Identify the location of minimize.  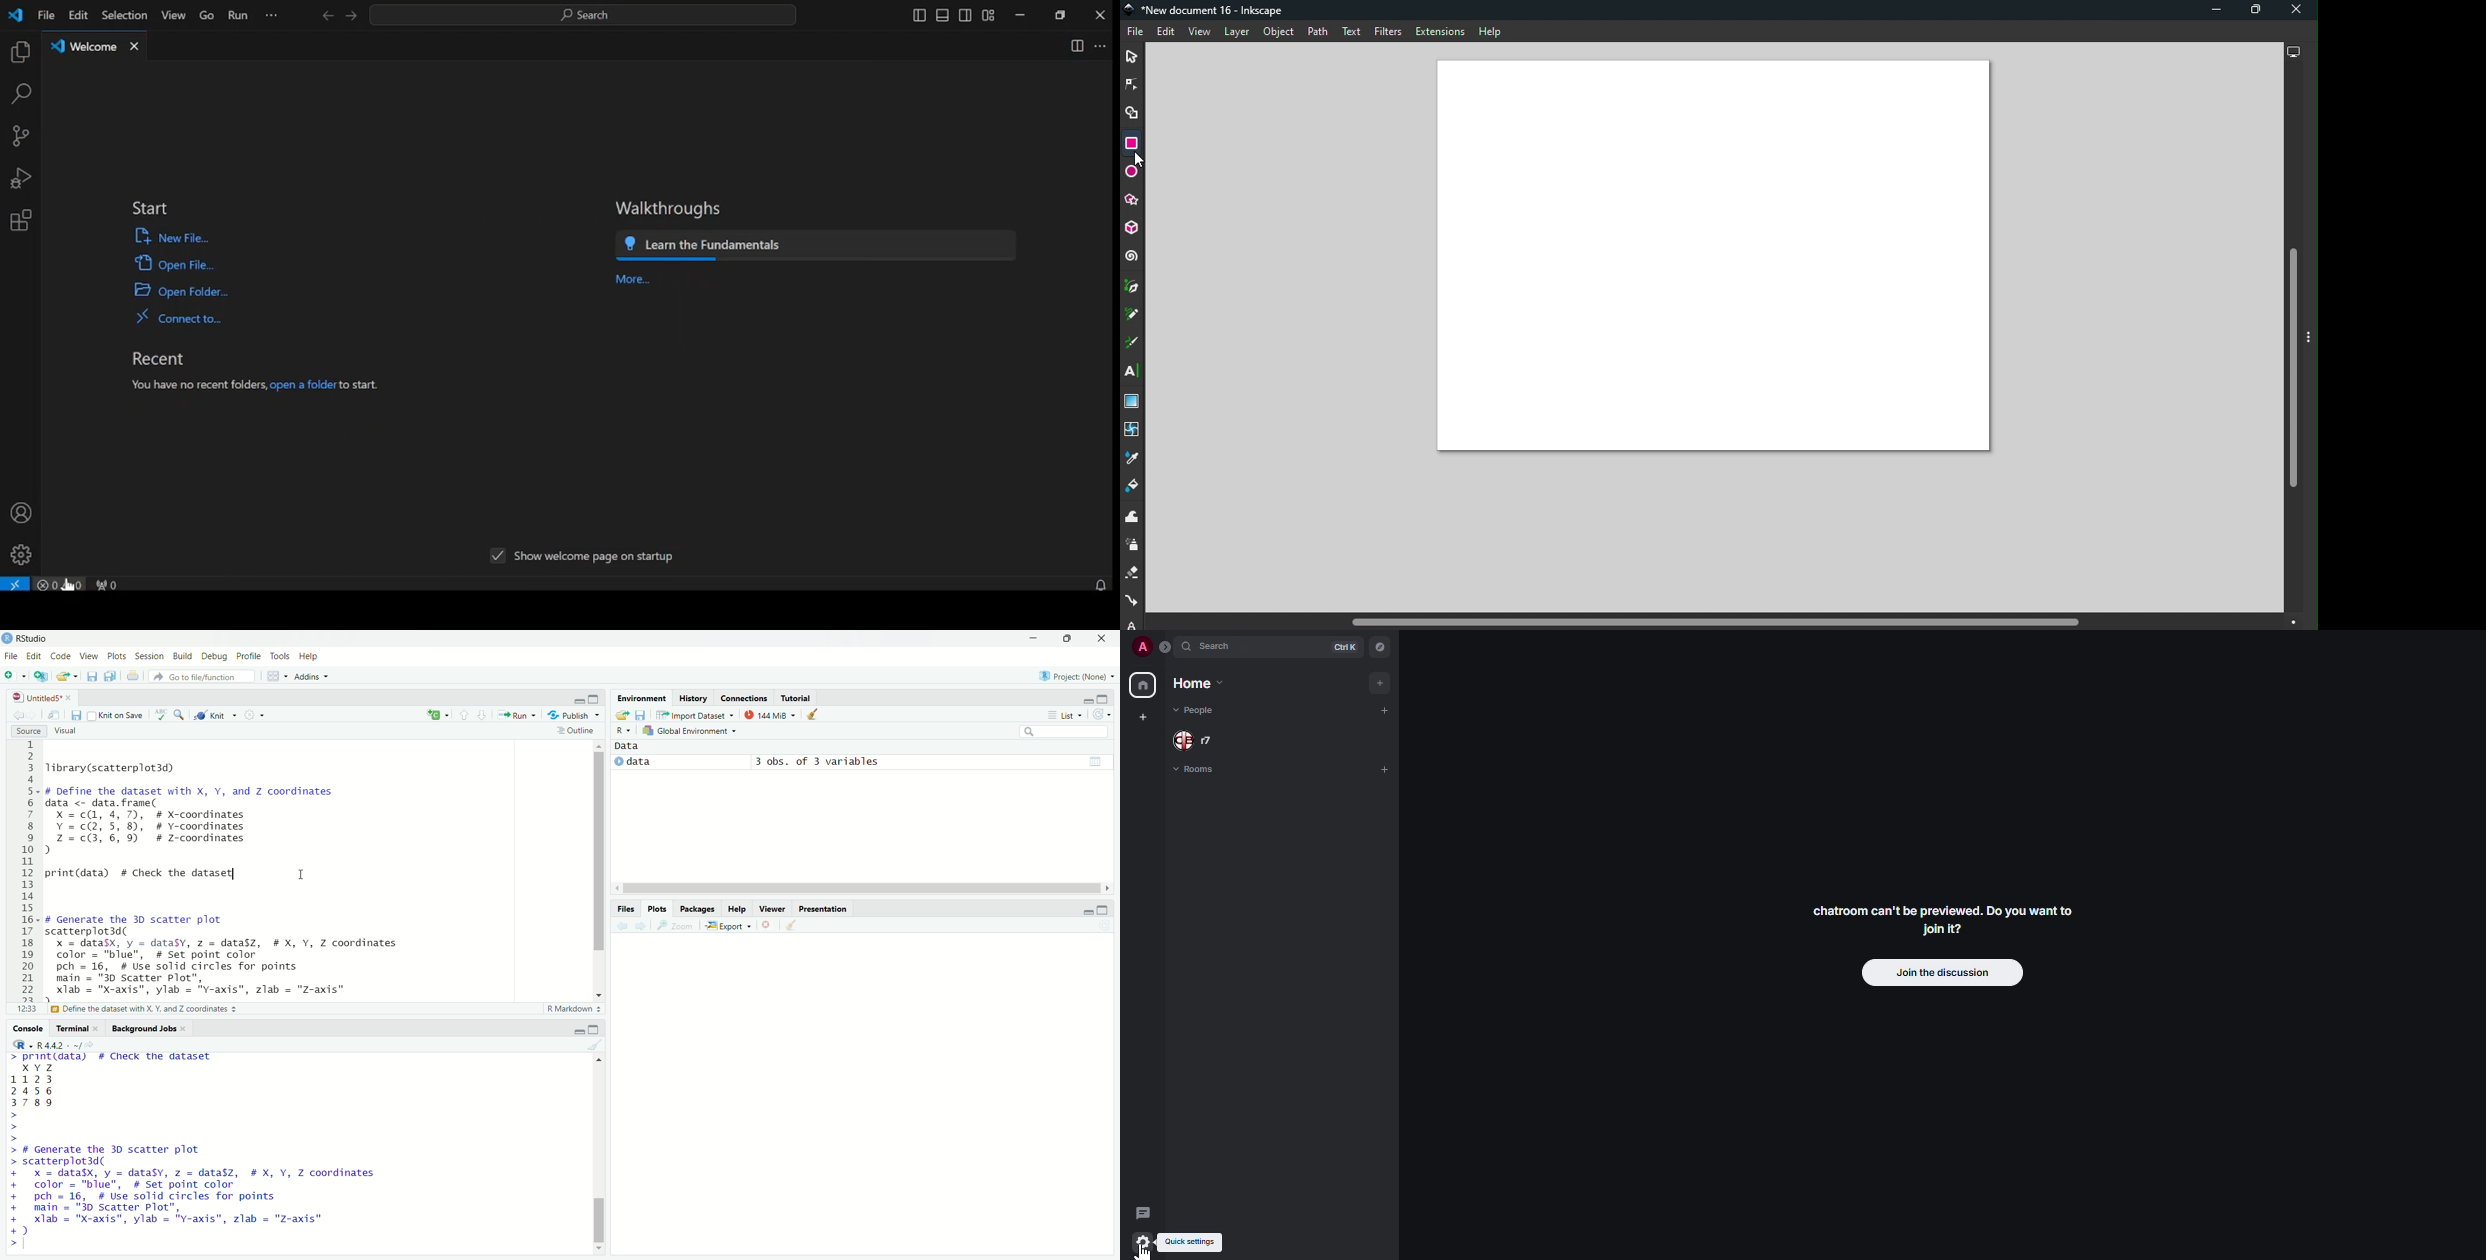
(1084, 909).